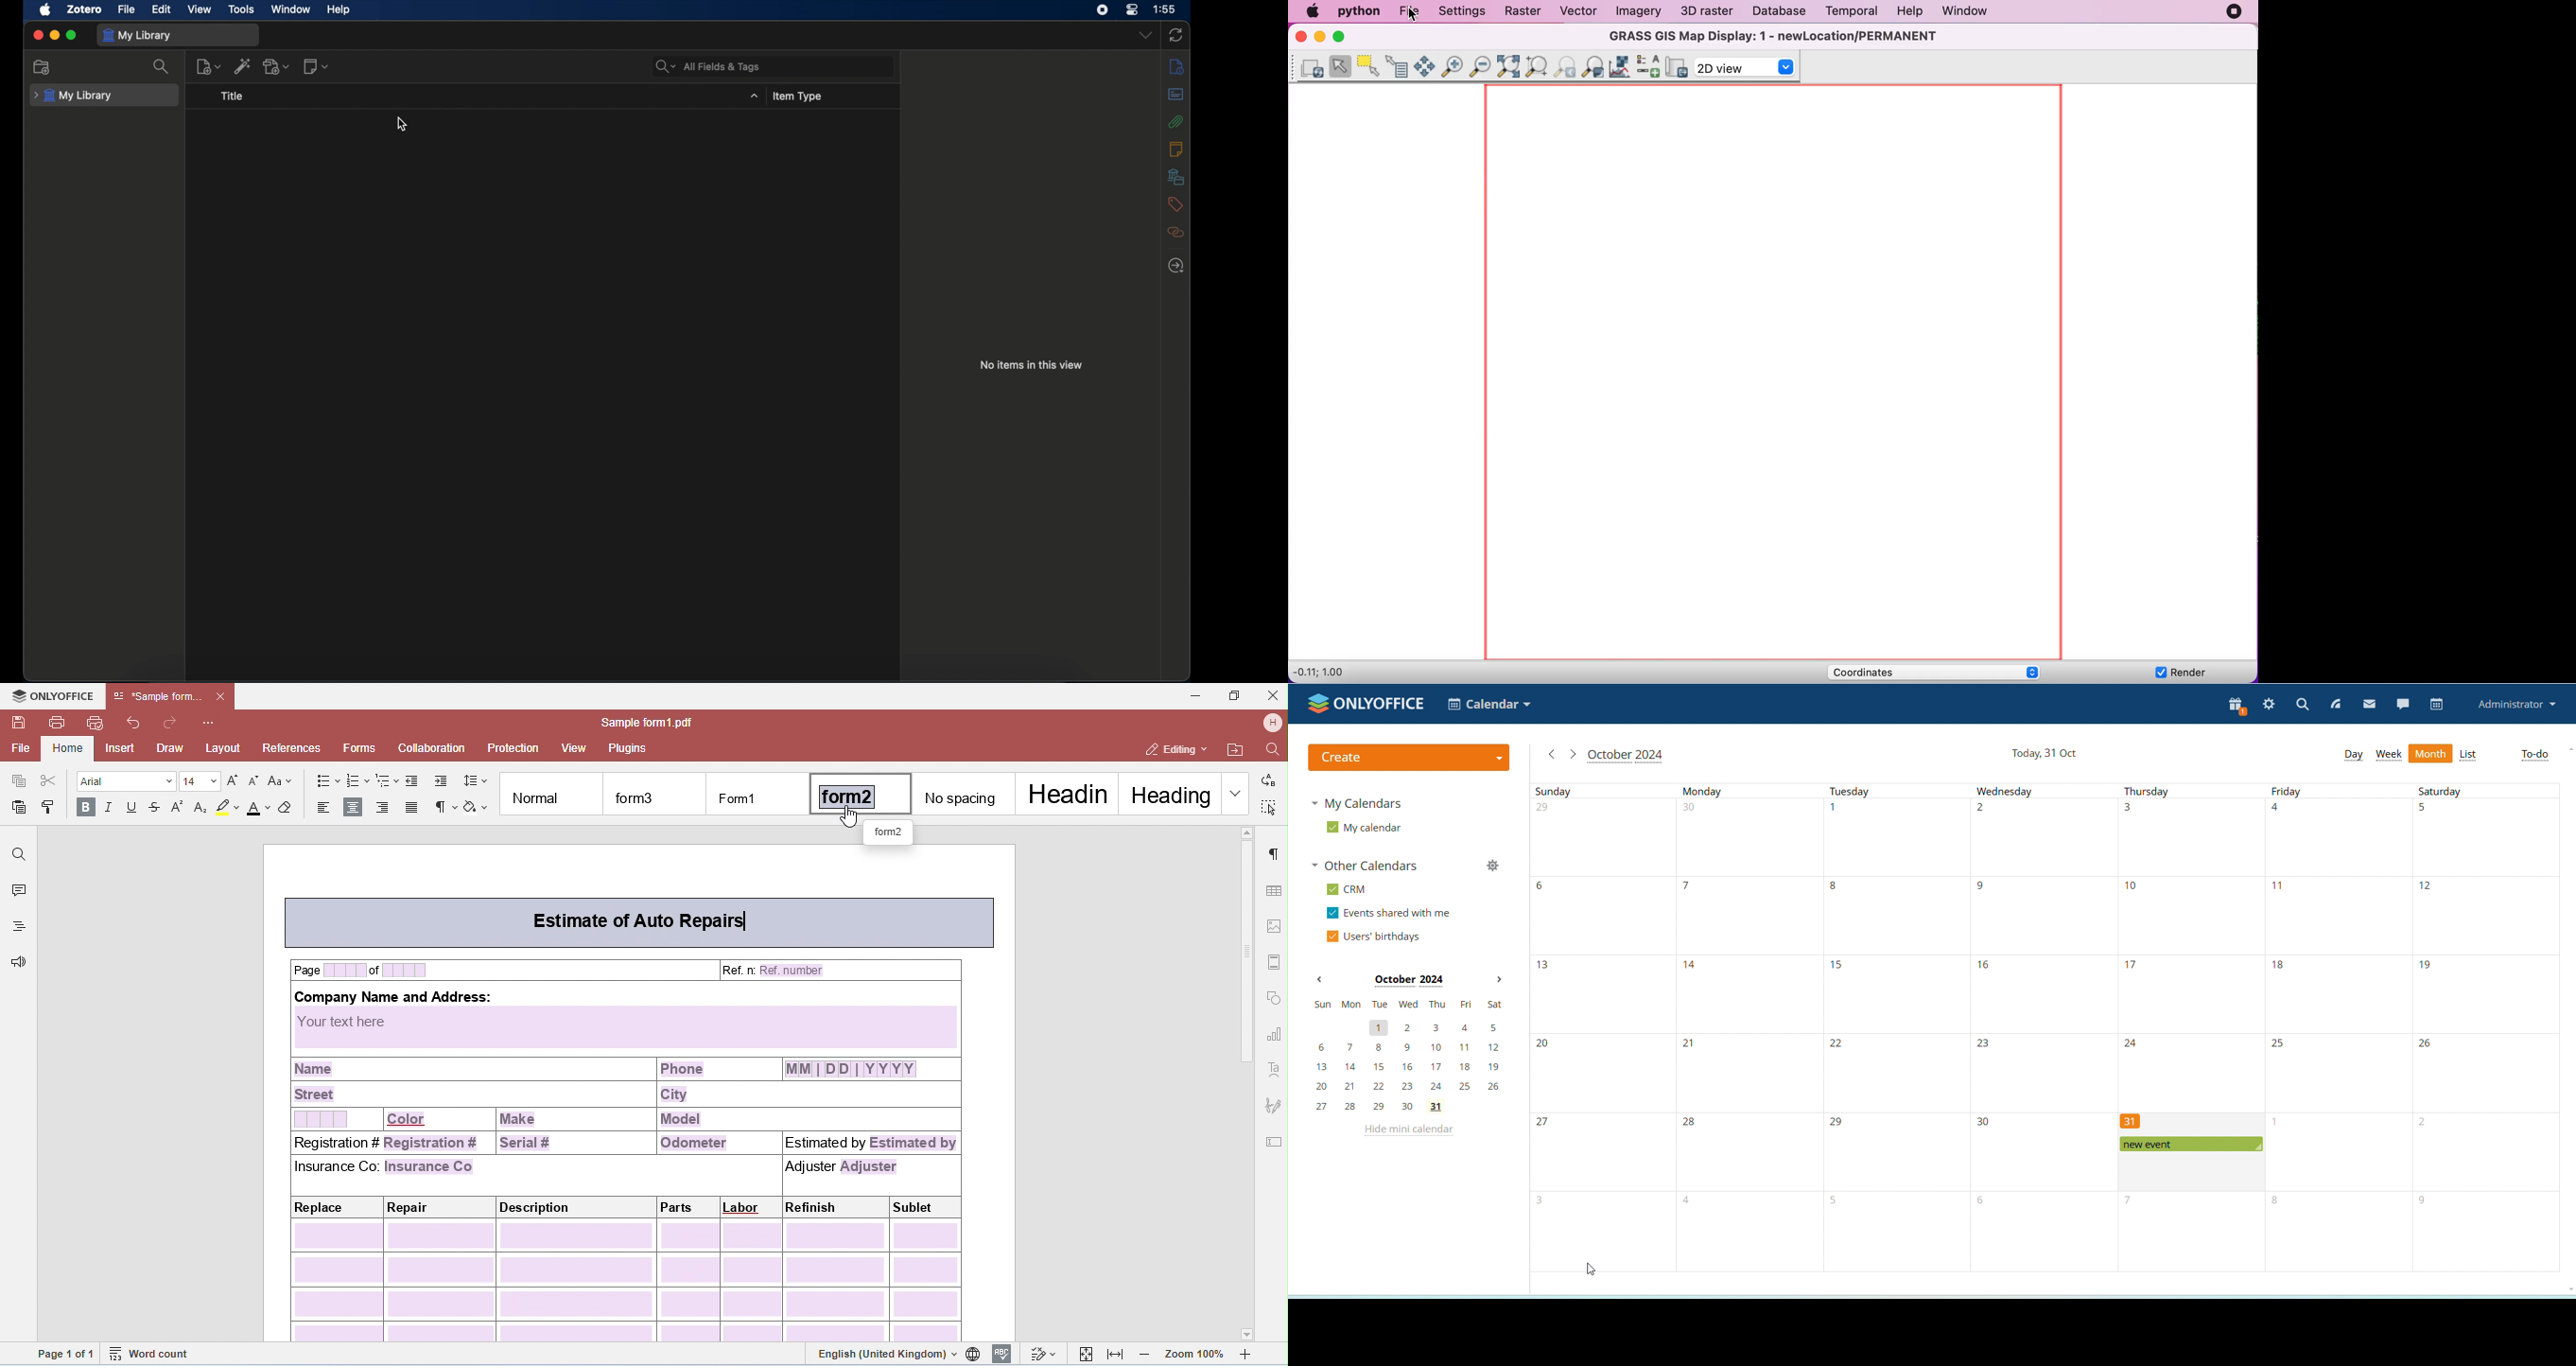  I want to click on present, so click(2234, 706).